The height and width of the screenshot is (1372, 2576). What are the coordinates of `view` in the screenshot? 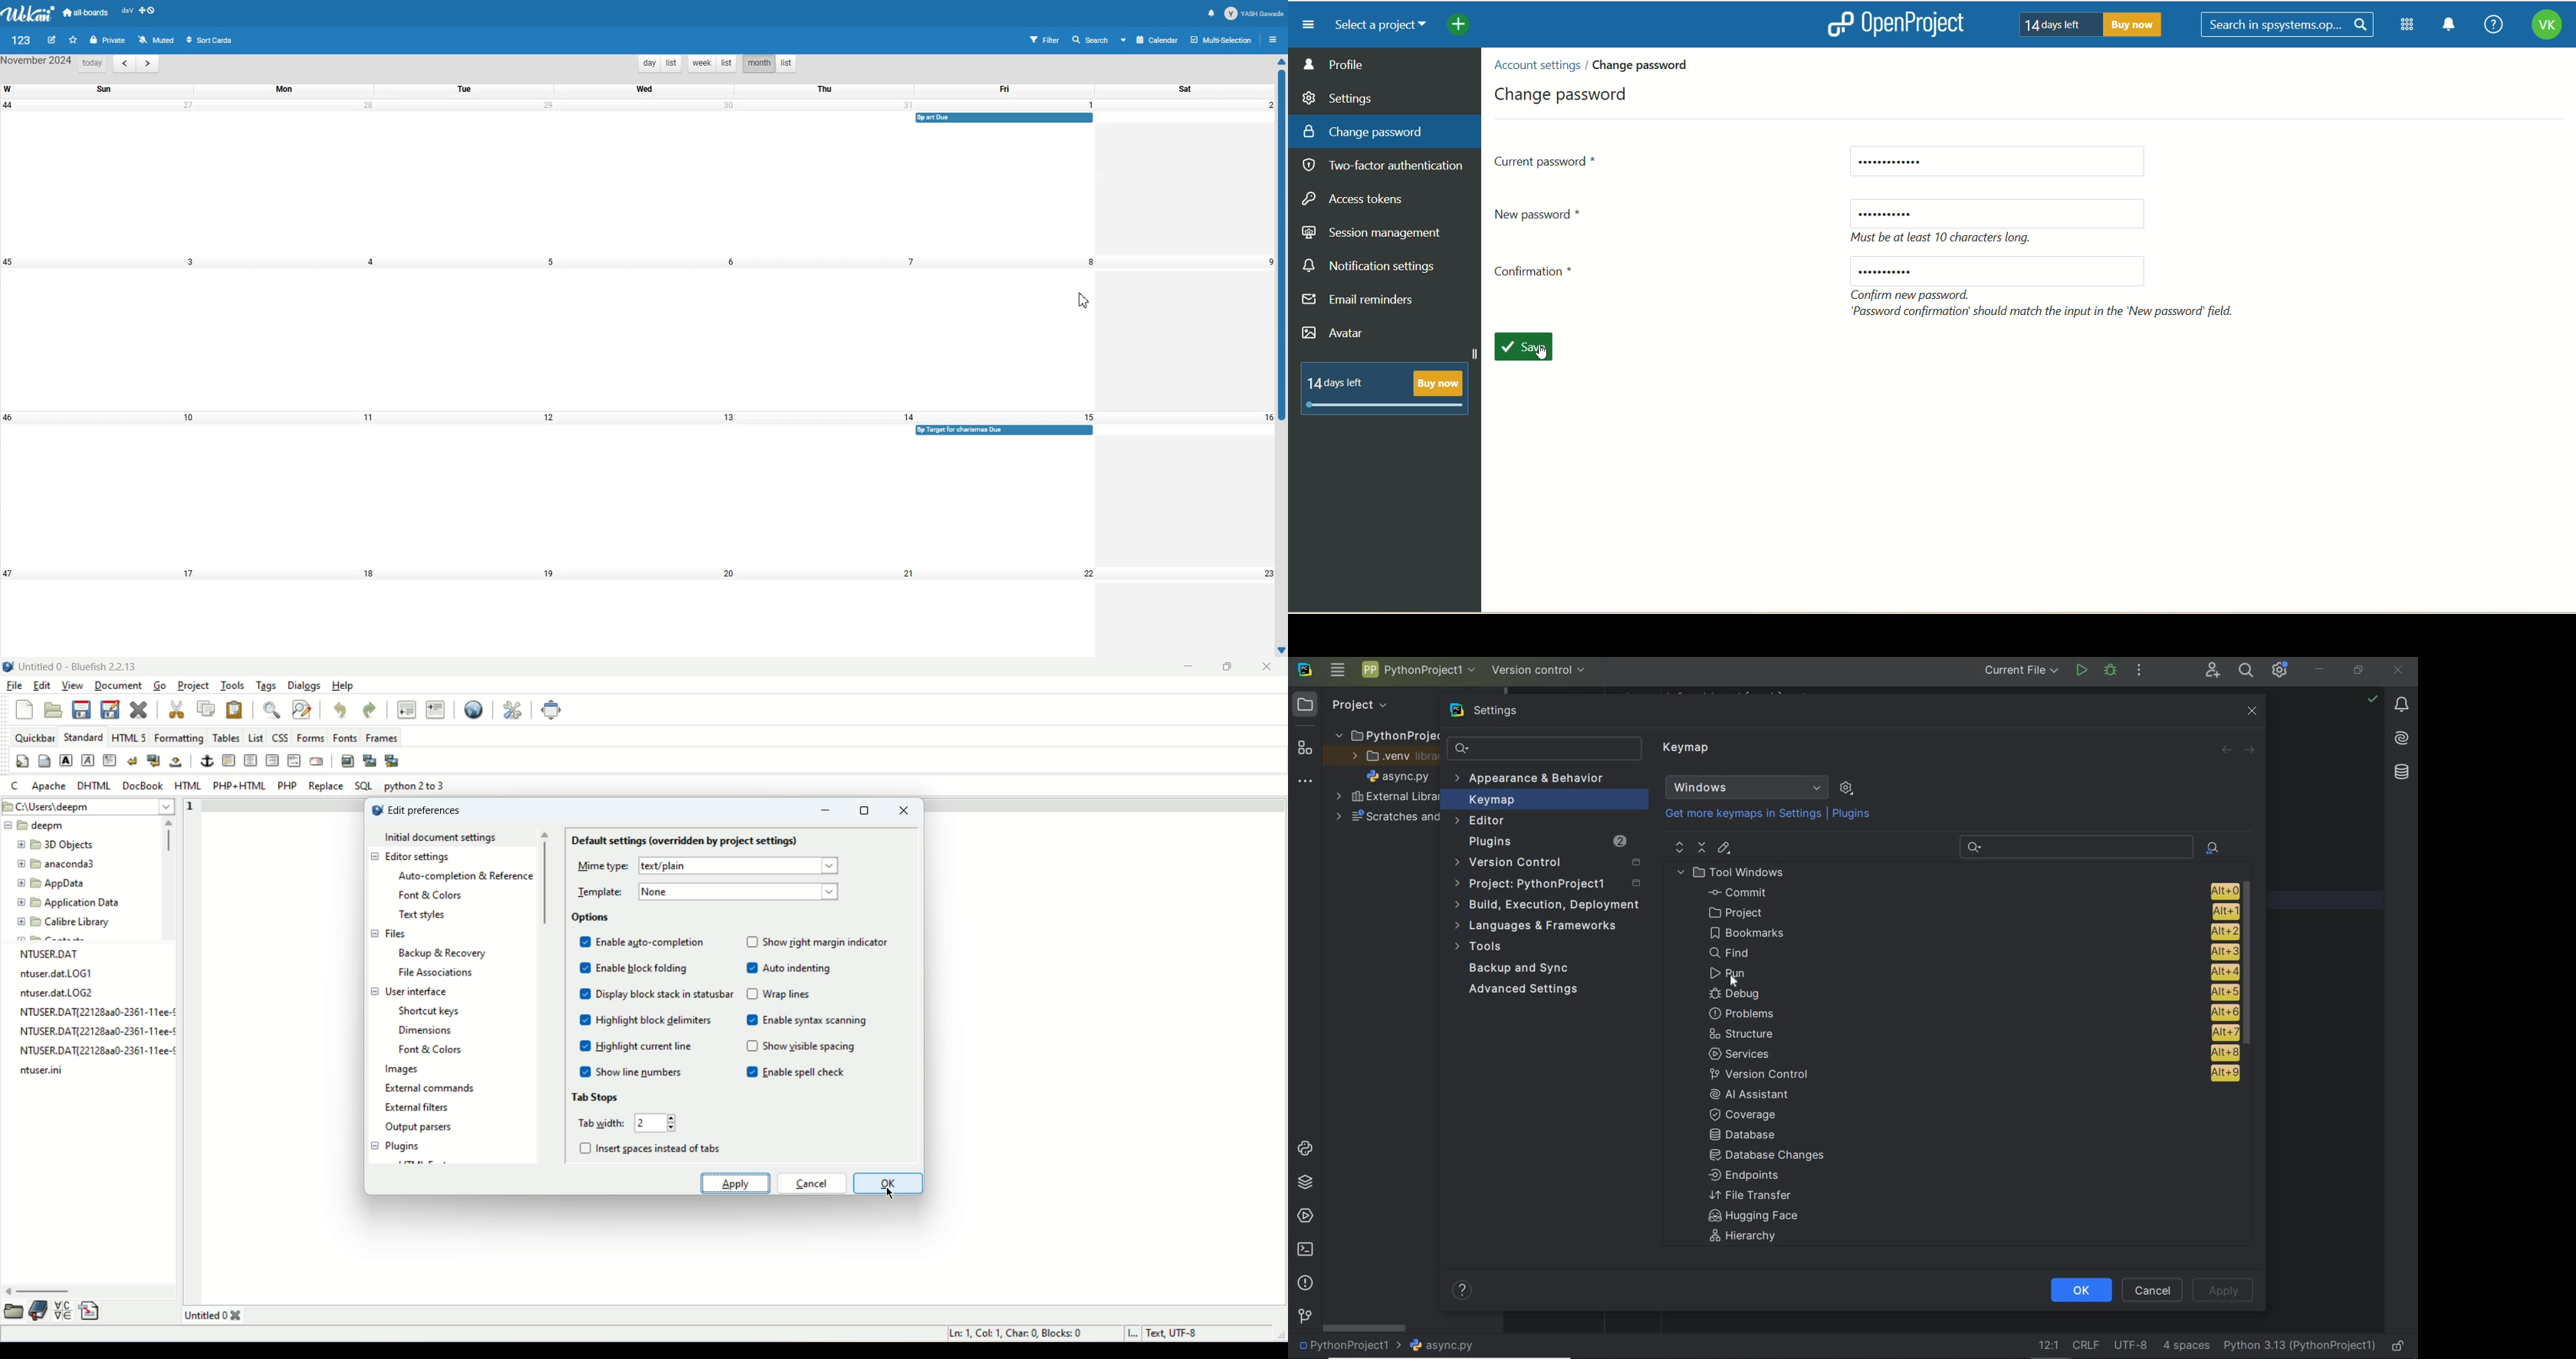 It's located at (70, 686).